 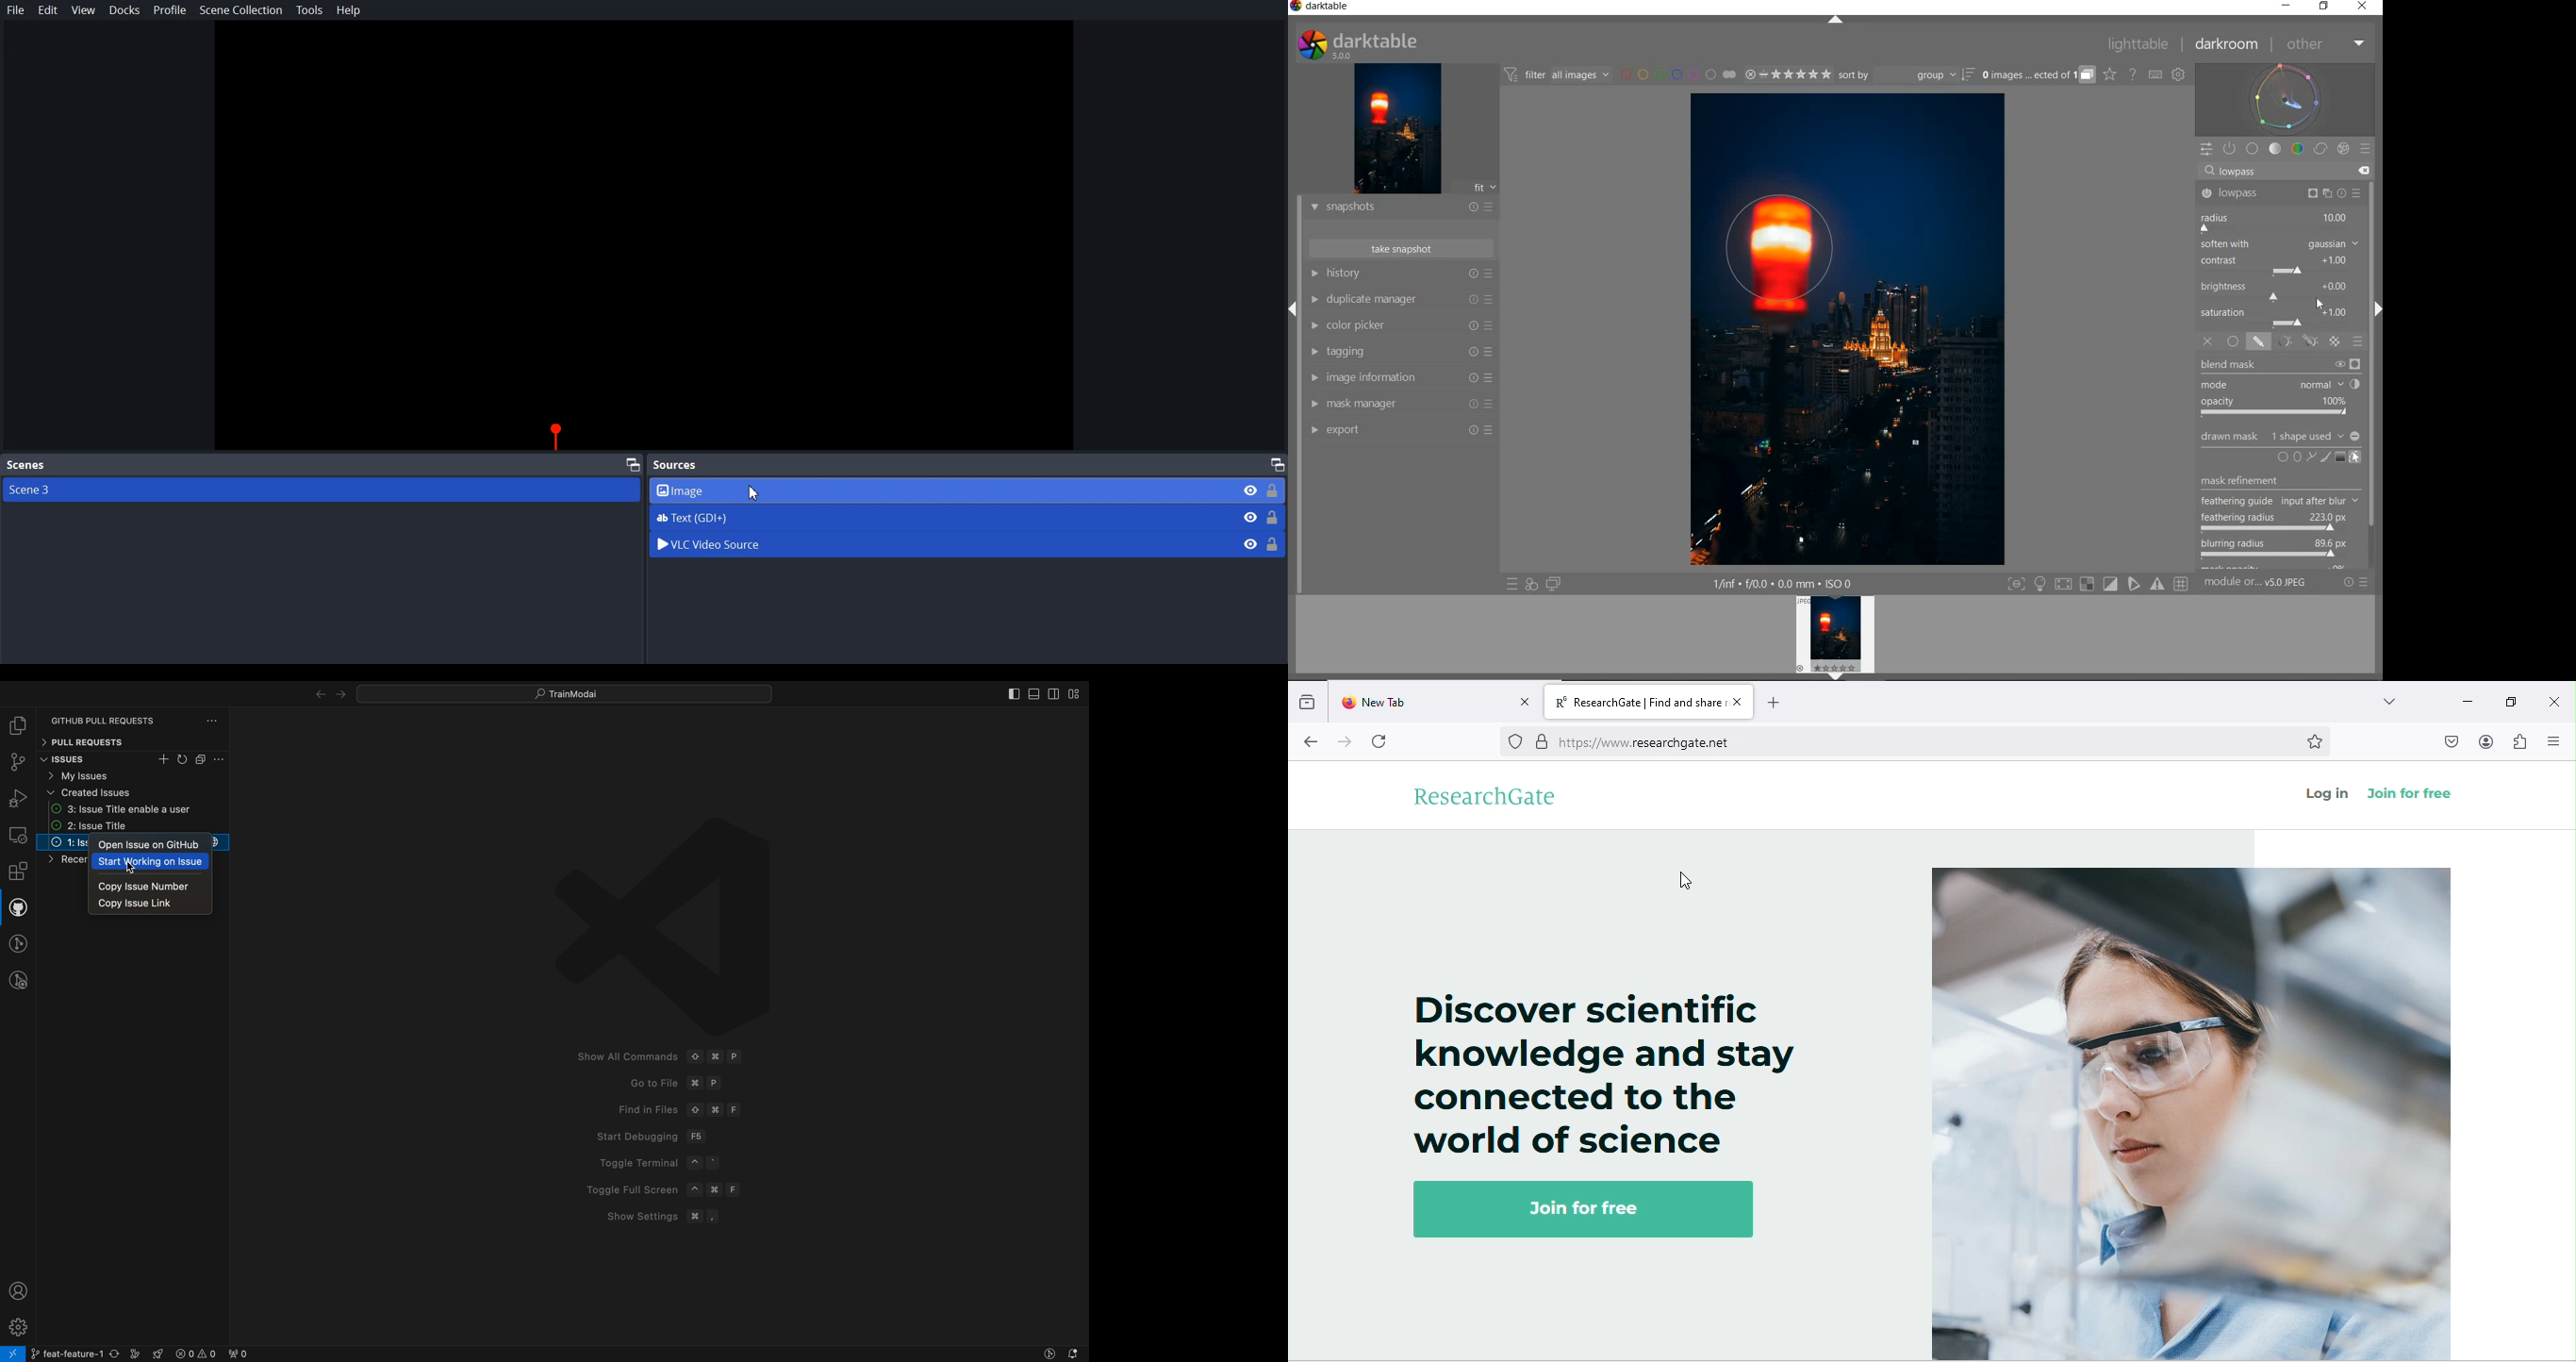 What do you see at coordinates (2276, 149) in the screenshot?
I see `TONE` at bounding box center [2276, 149].